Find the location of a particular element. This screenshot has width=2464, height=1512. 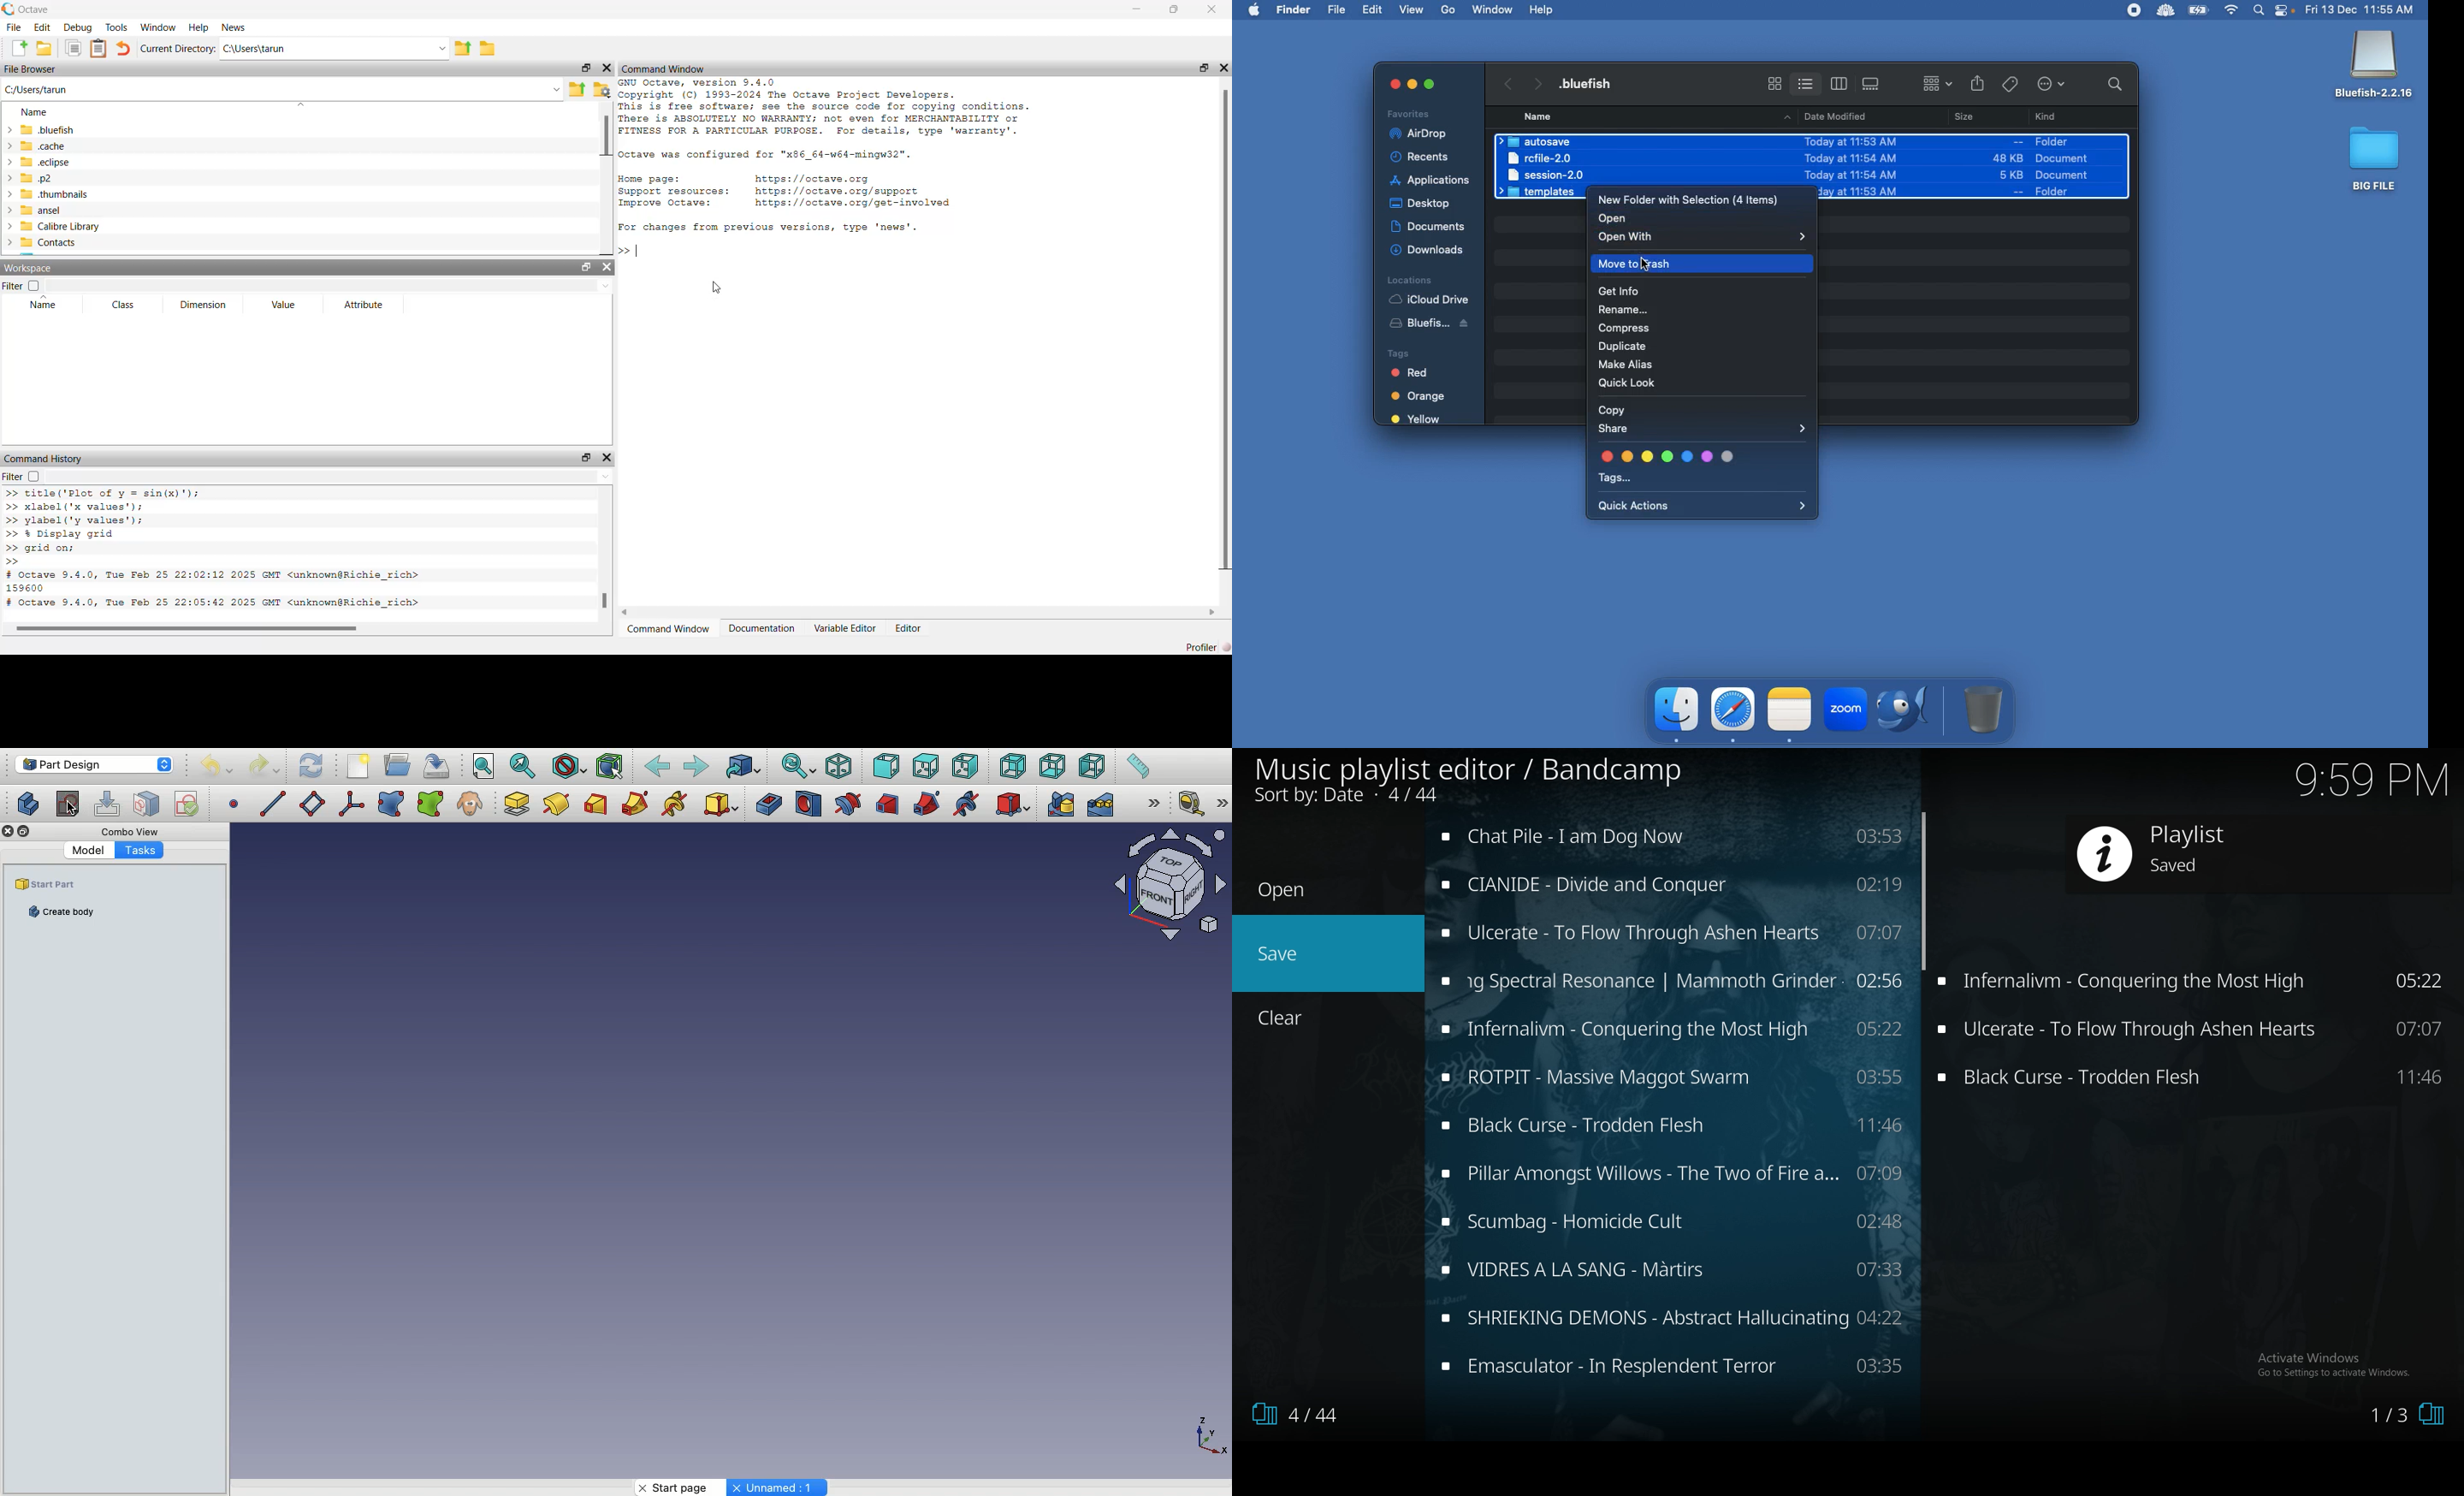

scroll bar is located at coordinates (1224, 330).